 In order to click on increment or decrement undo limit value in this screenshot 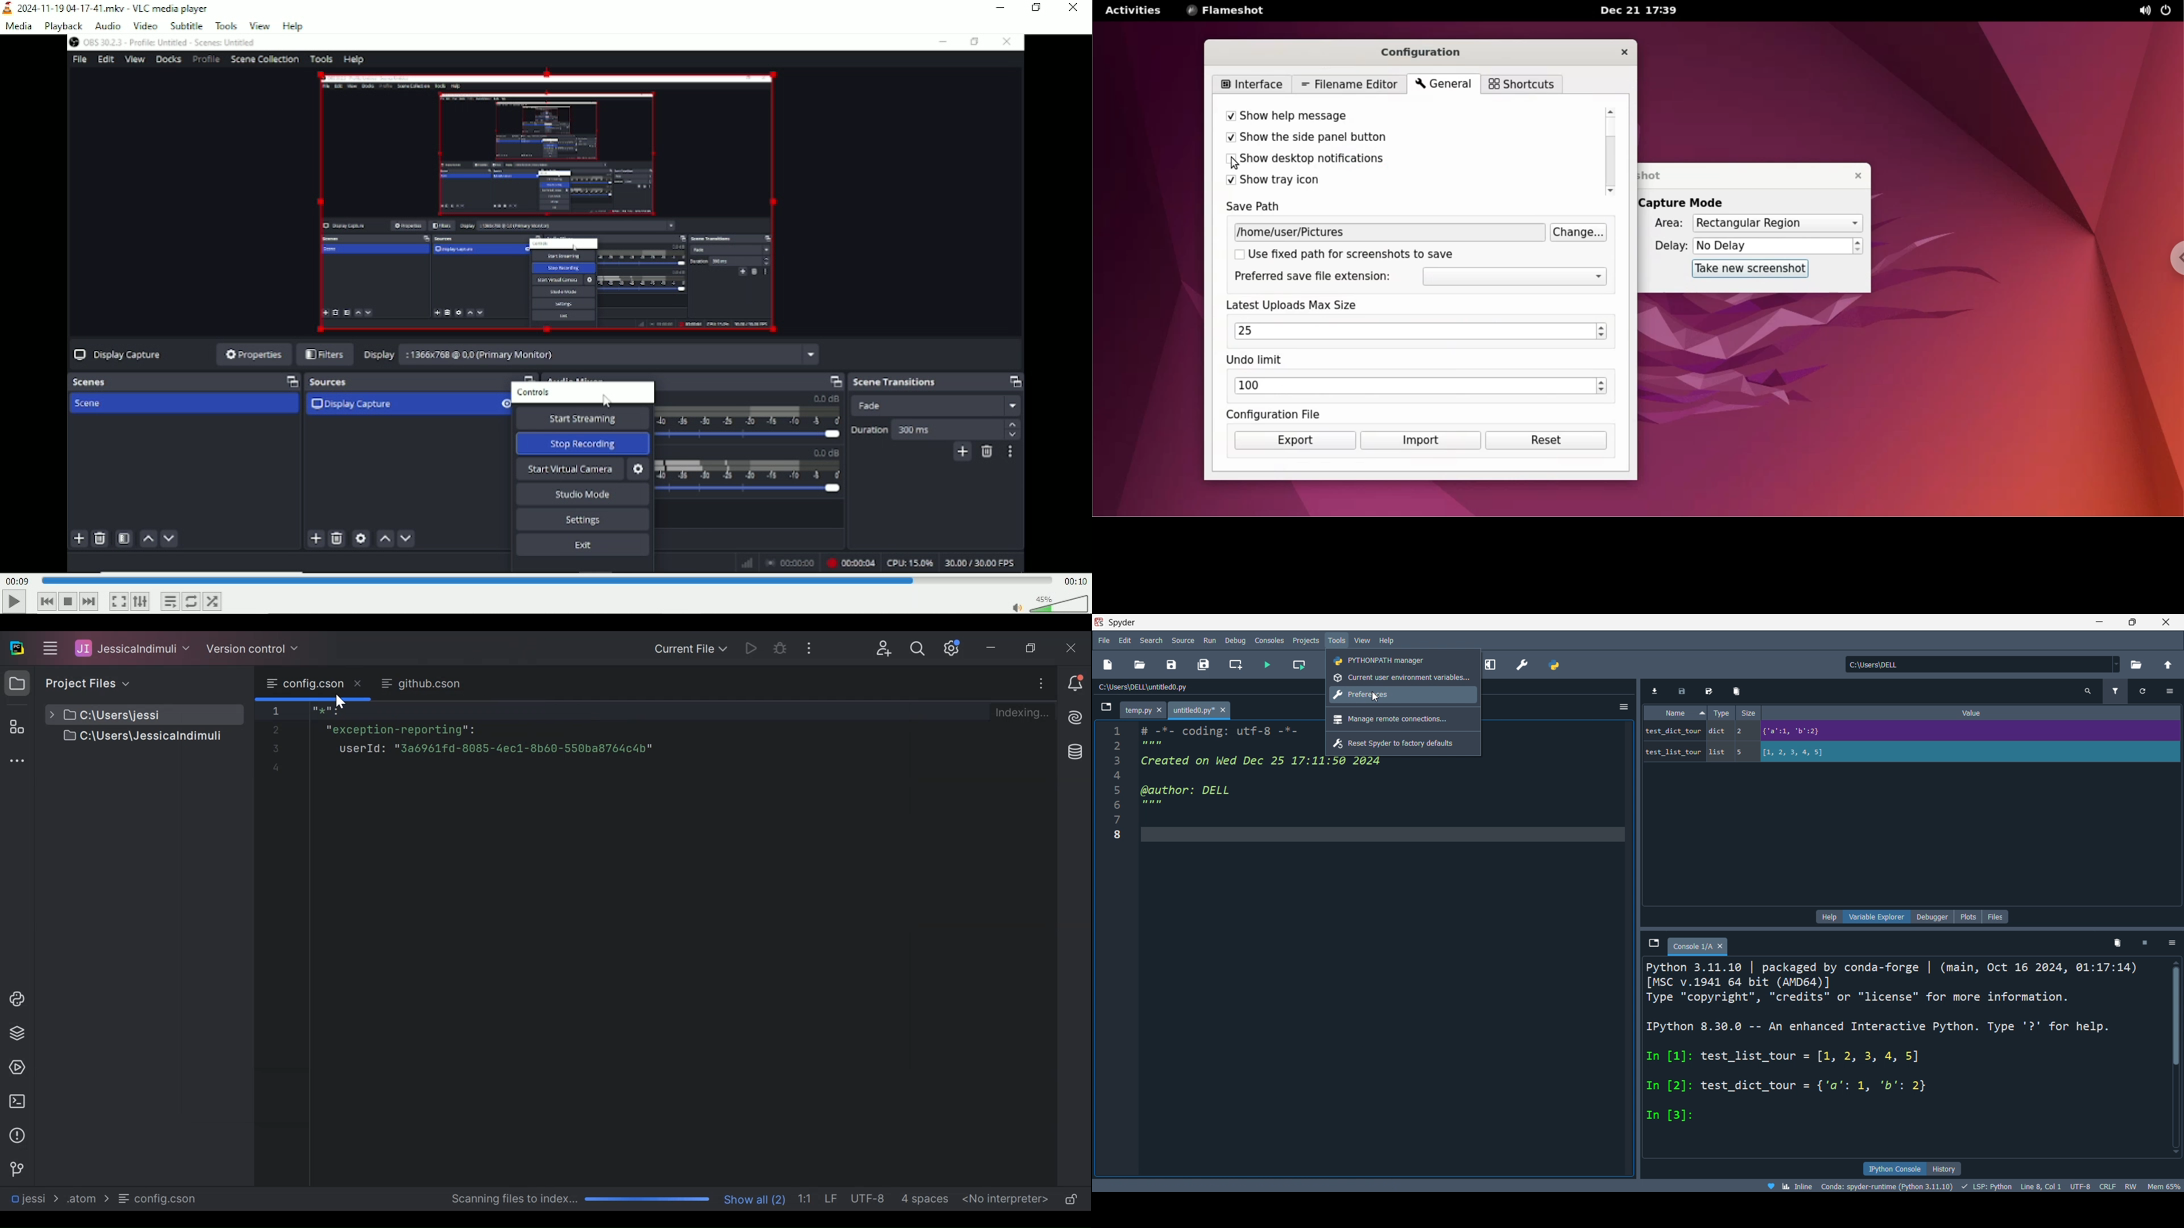, I will do `click(1602, 387)`.